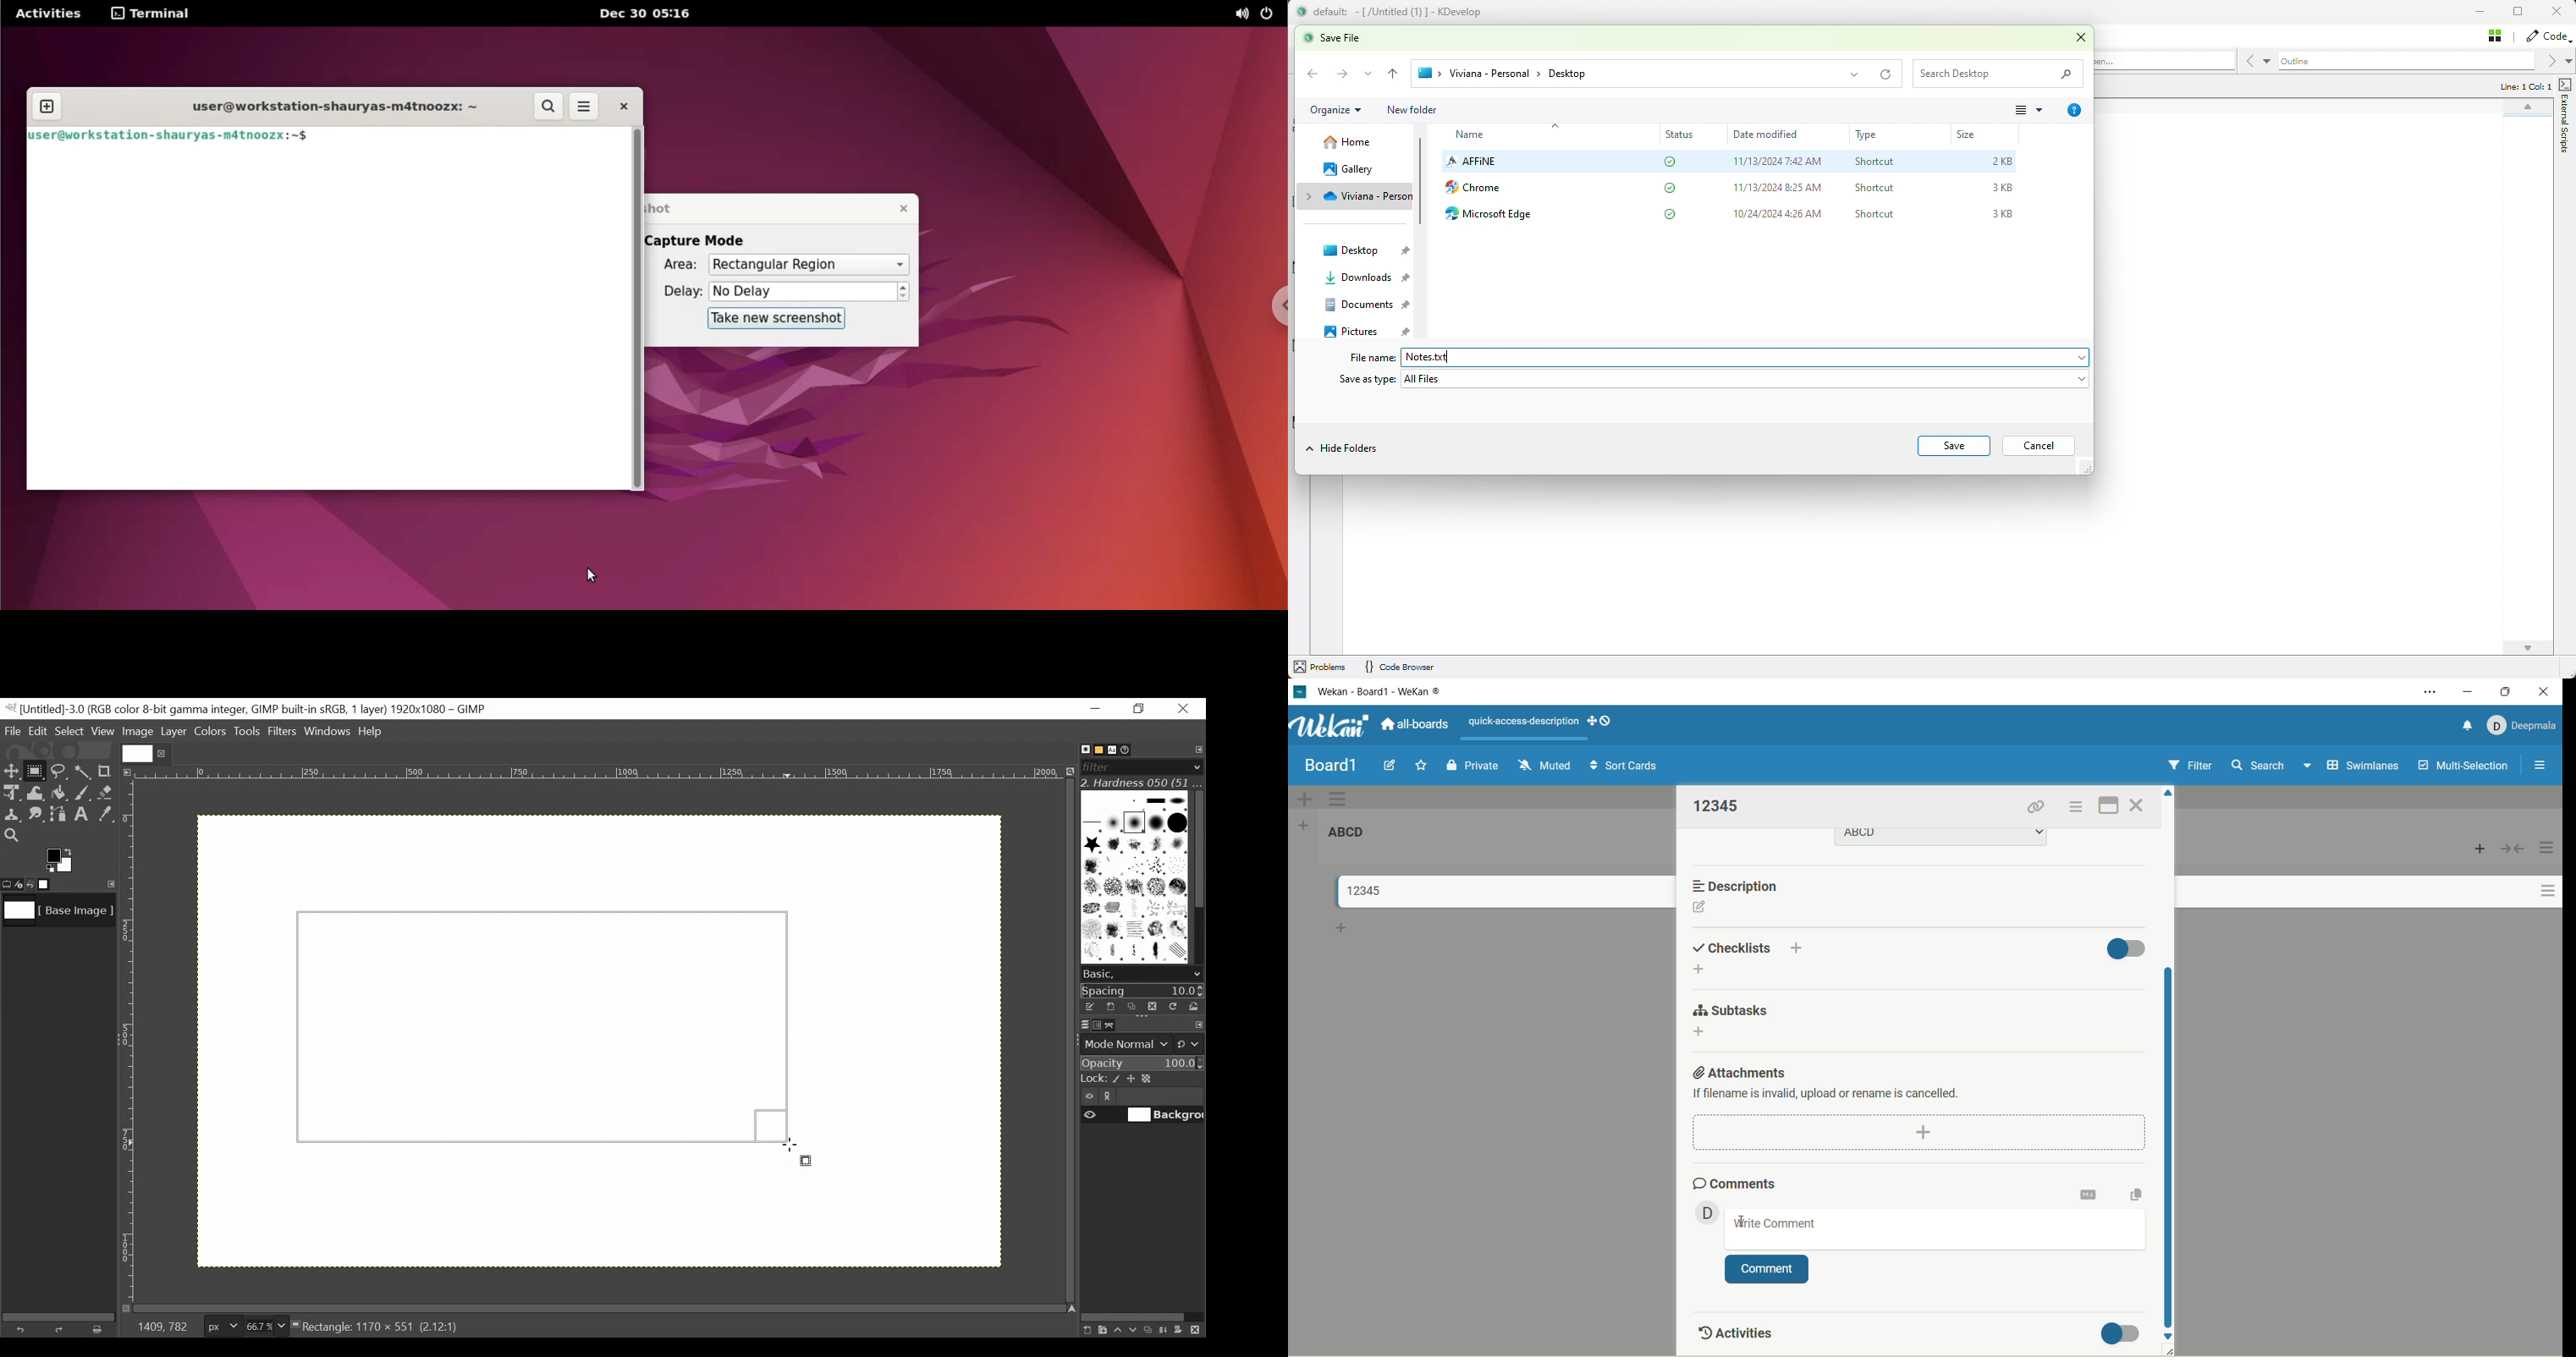  What do you see at coordinates (59, 793) in the screenshot?
I see `Bucket Fill tool` at bounding box center [59, 793].